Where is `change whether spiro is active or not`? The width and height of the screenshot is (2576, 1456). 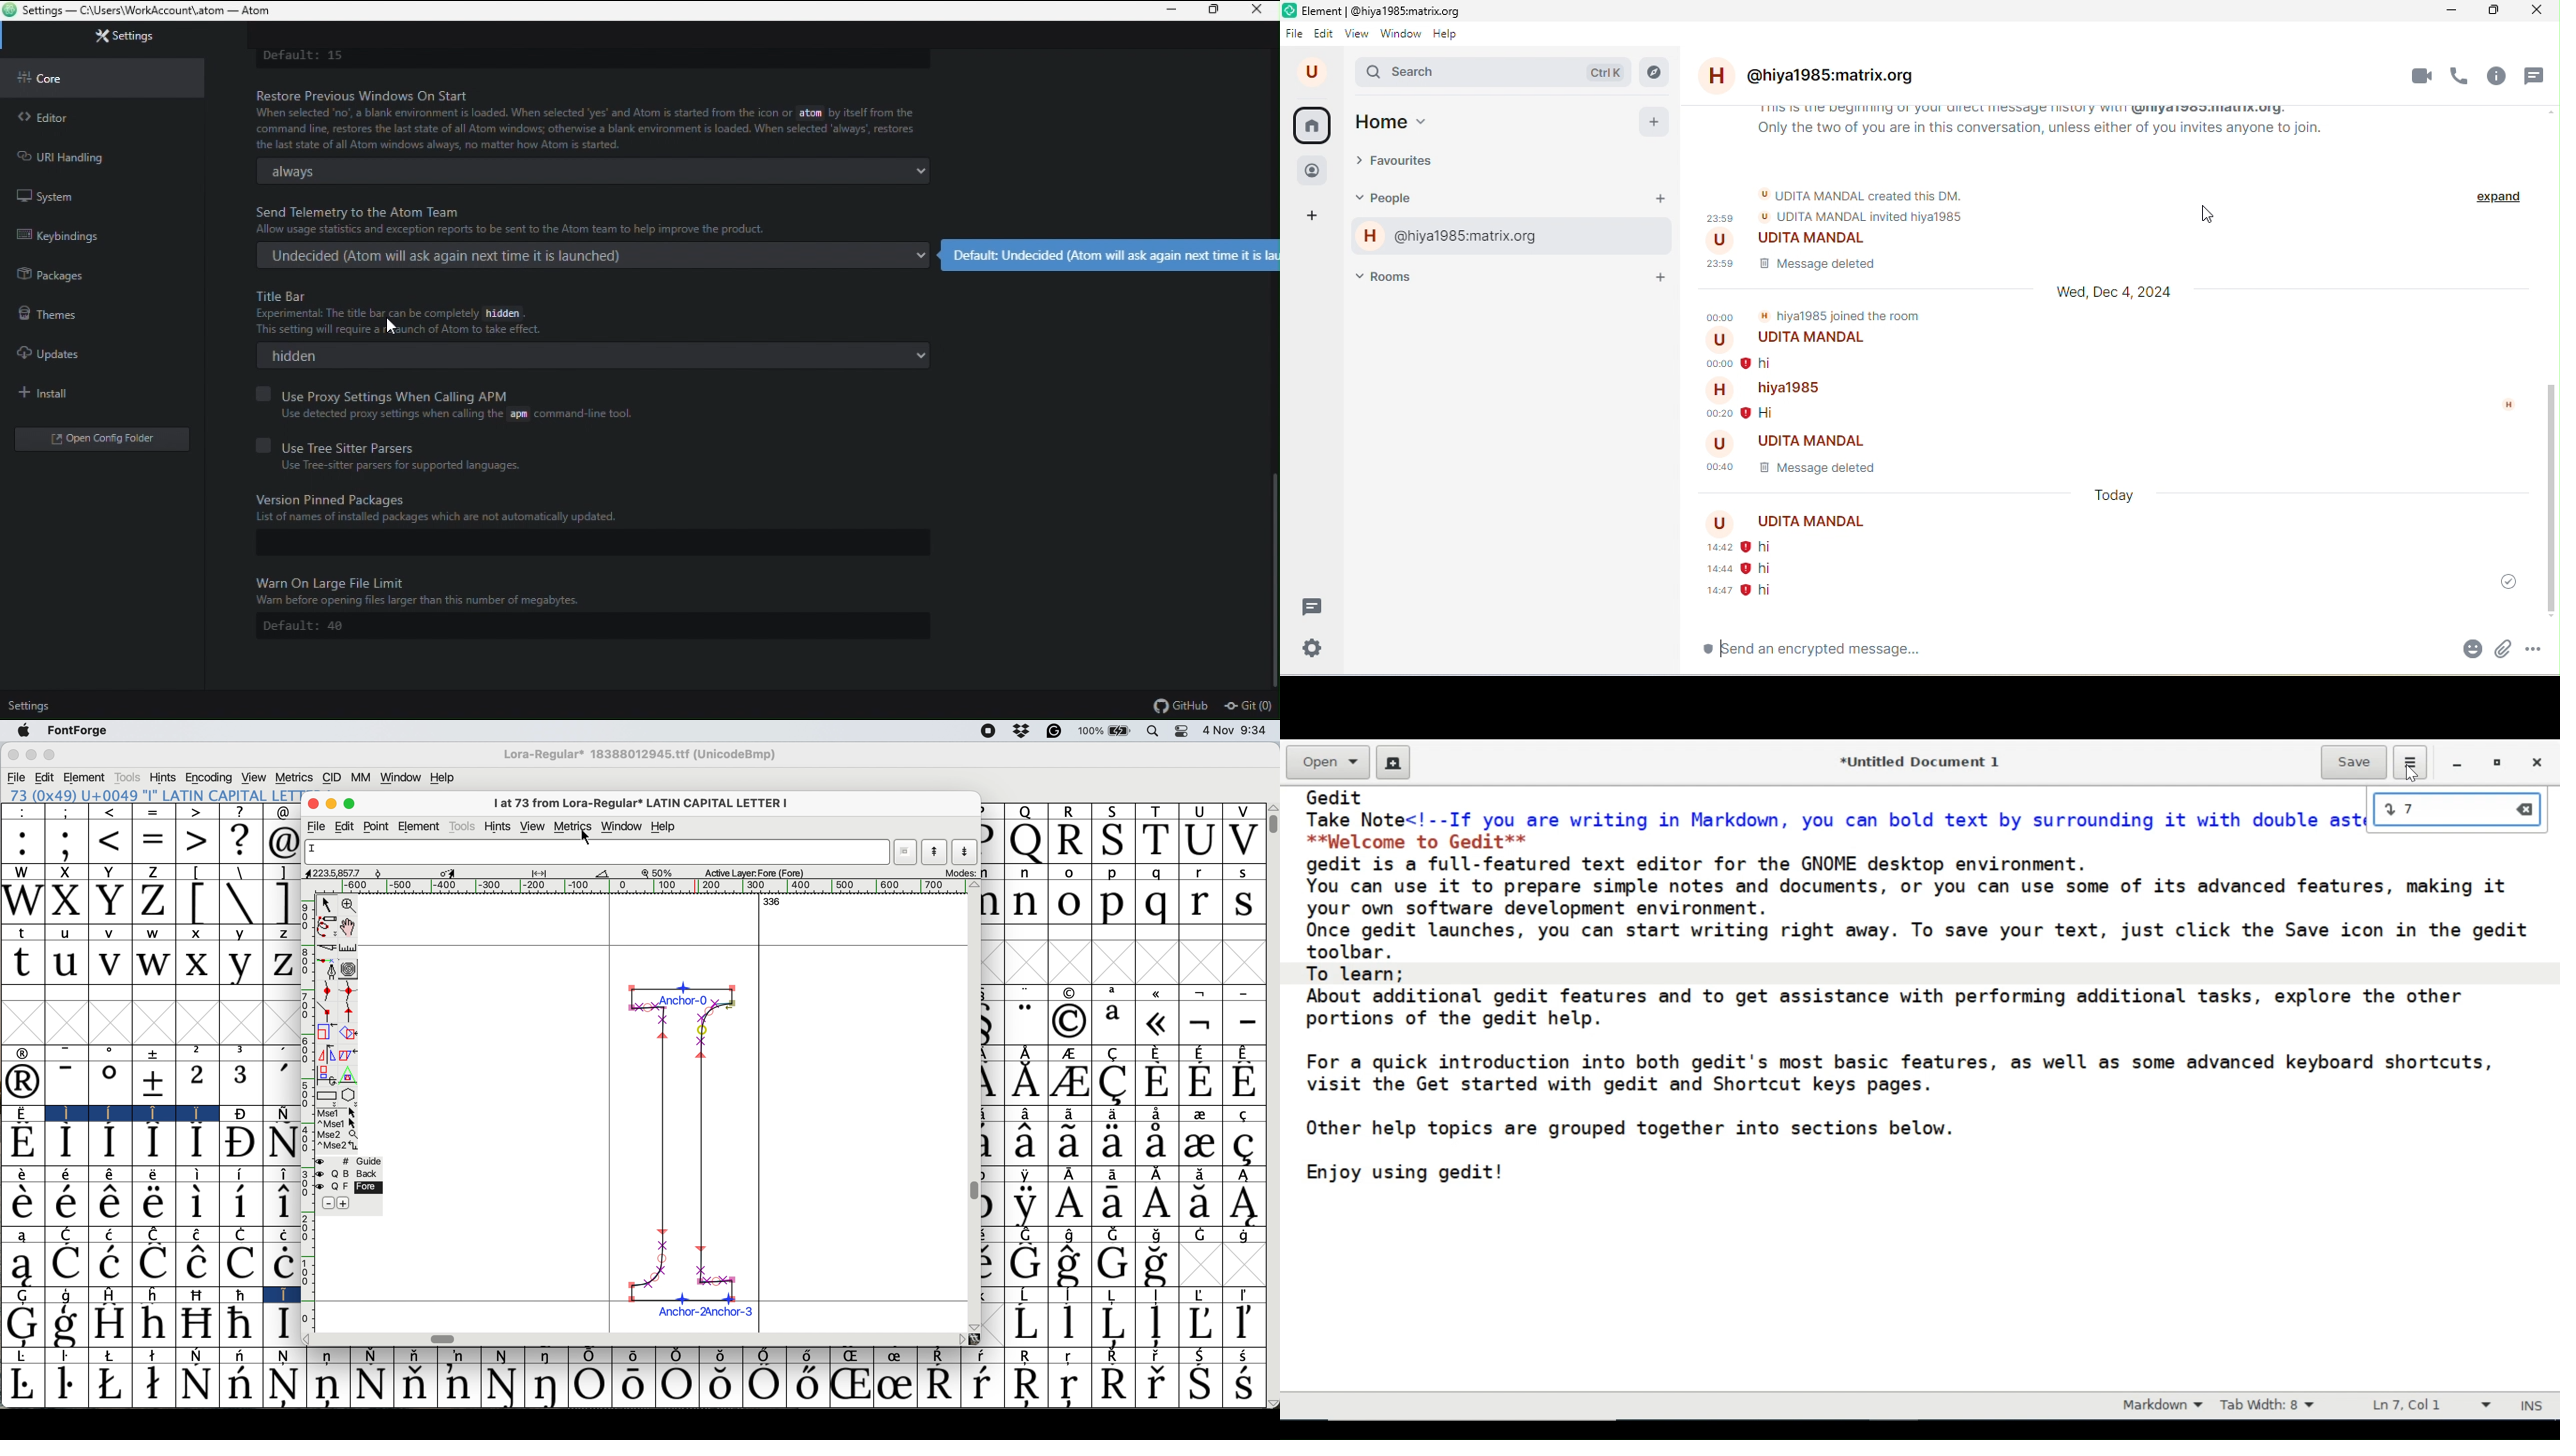
change whether spiro is active or not is located at coordinates (350, 969).